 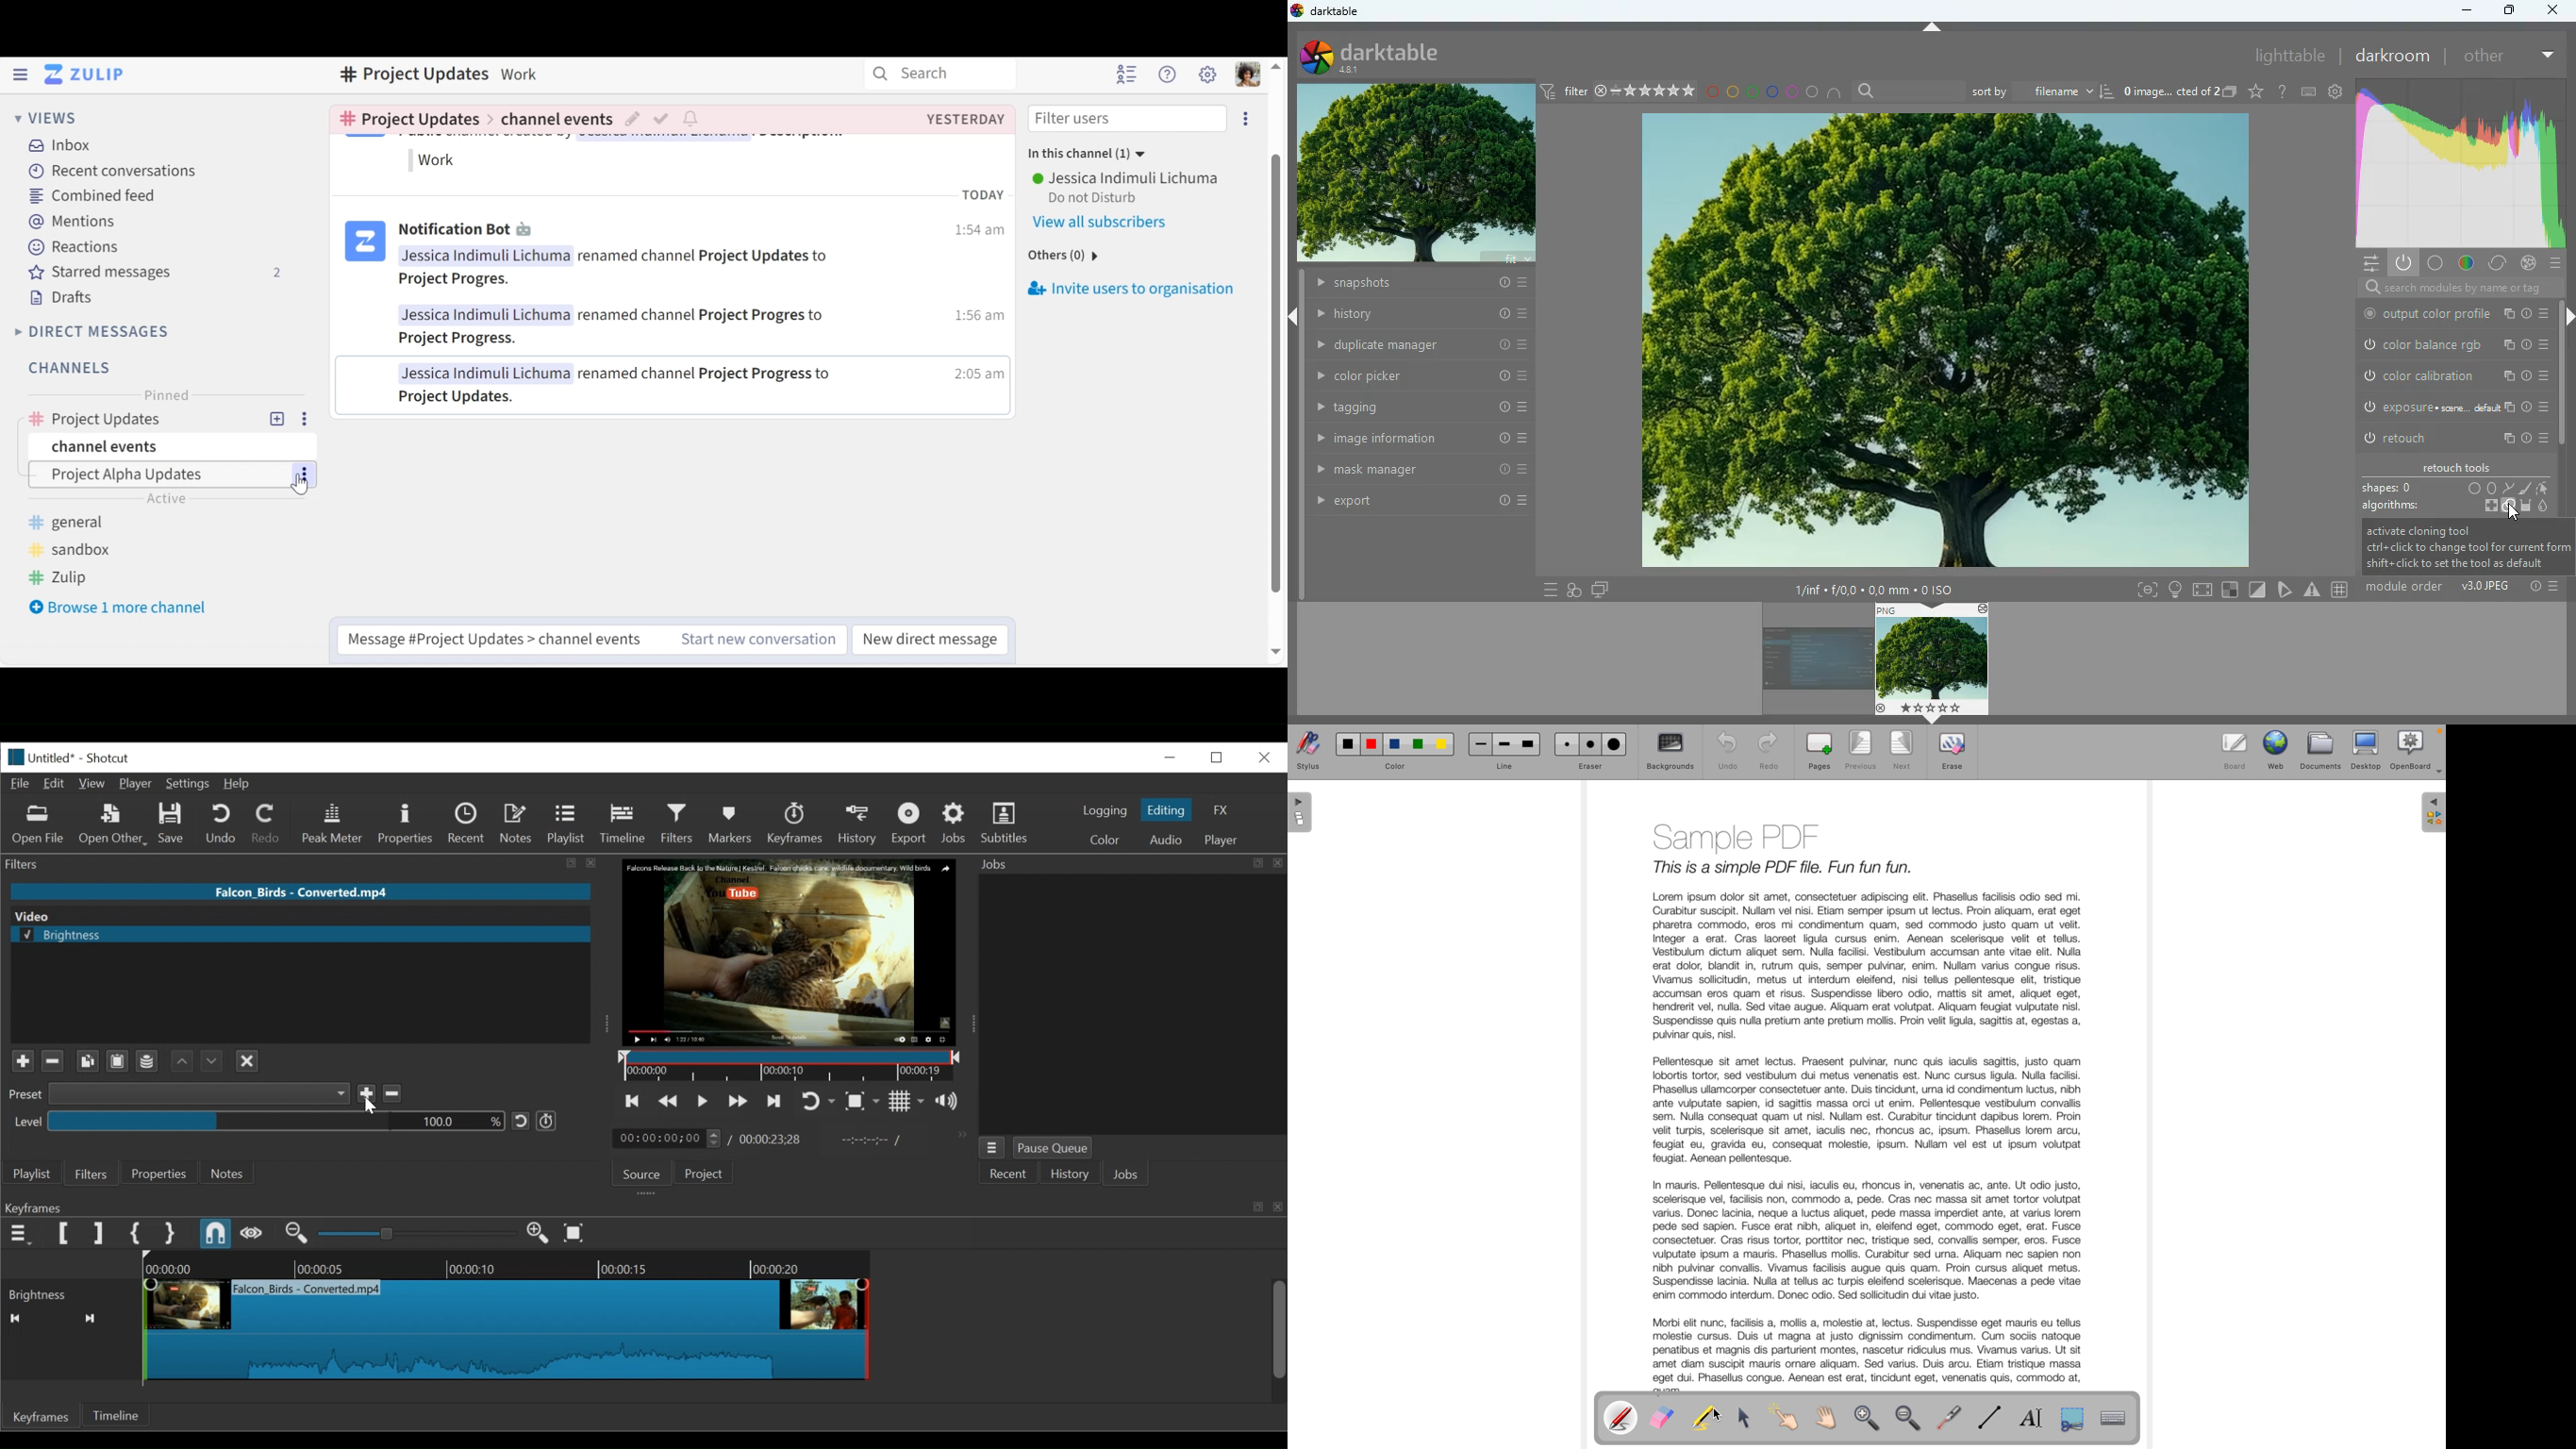 What do you see at coordinates (63, 576) in the screenshot?
I see `Zulip` at bounding box center [63, 576].